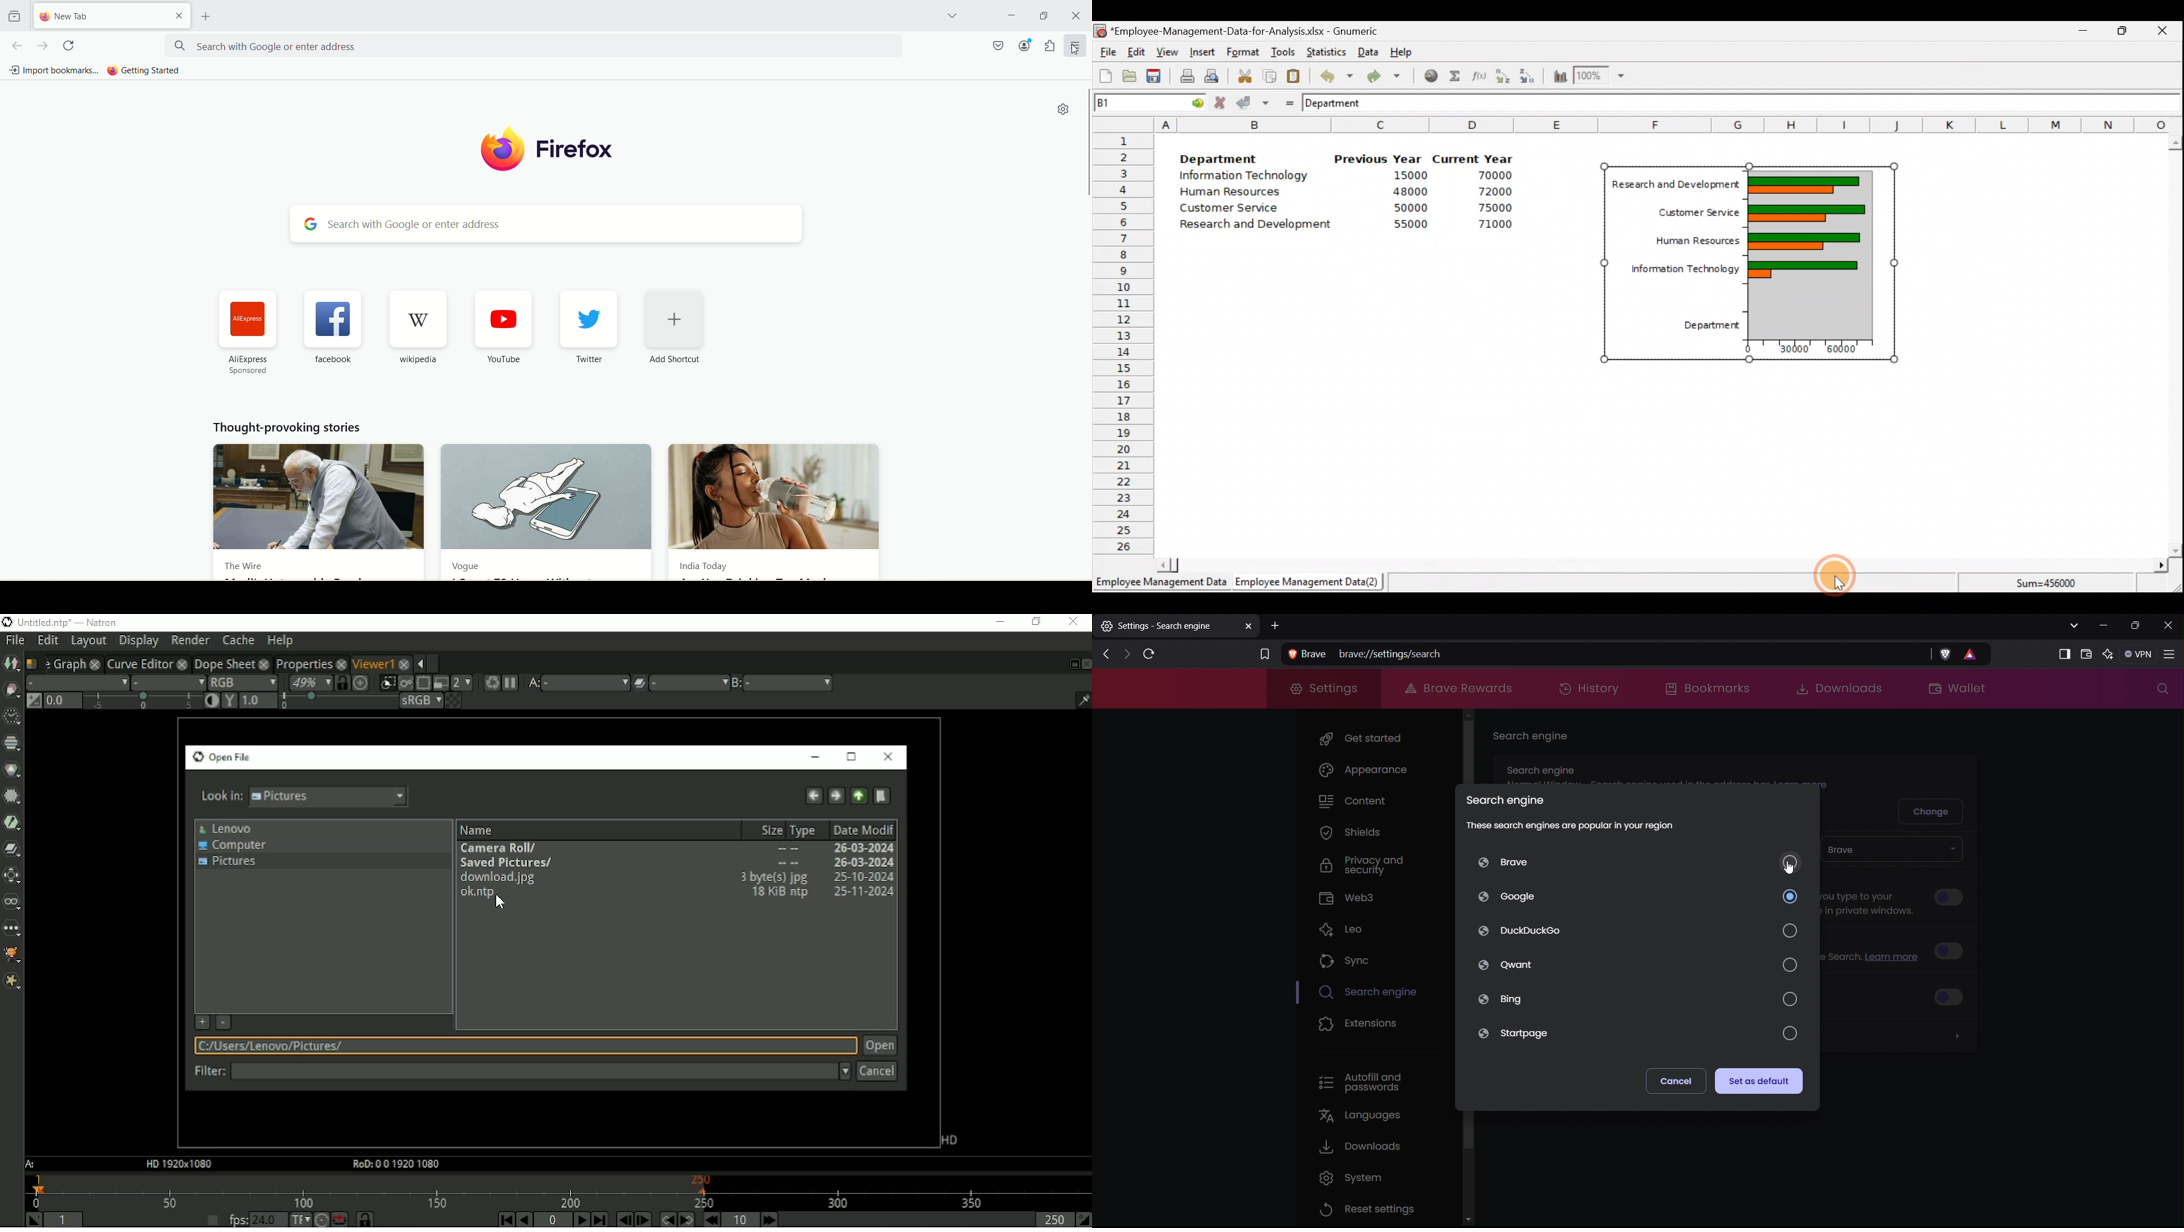 Image resolution: width=2184 pixels, height=1232 pixels. Describe the element at coordinates (1676, 1081) in the screenshot. I see `Cancel` at that location.